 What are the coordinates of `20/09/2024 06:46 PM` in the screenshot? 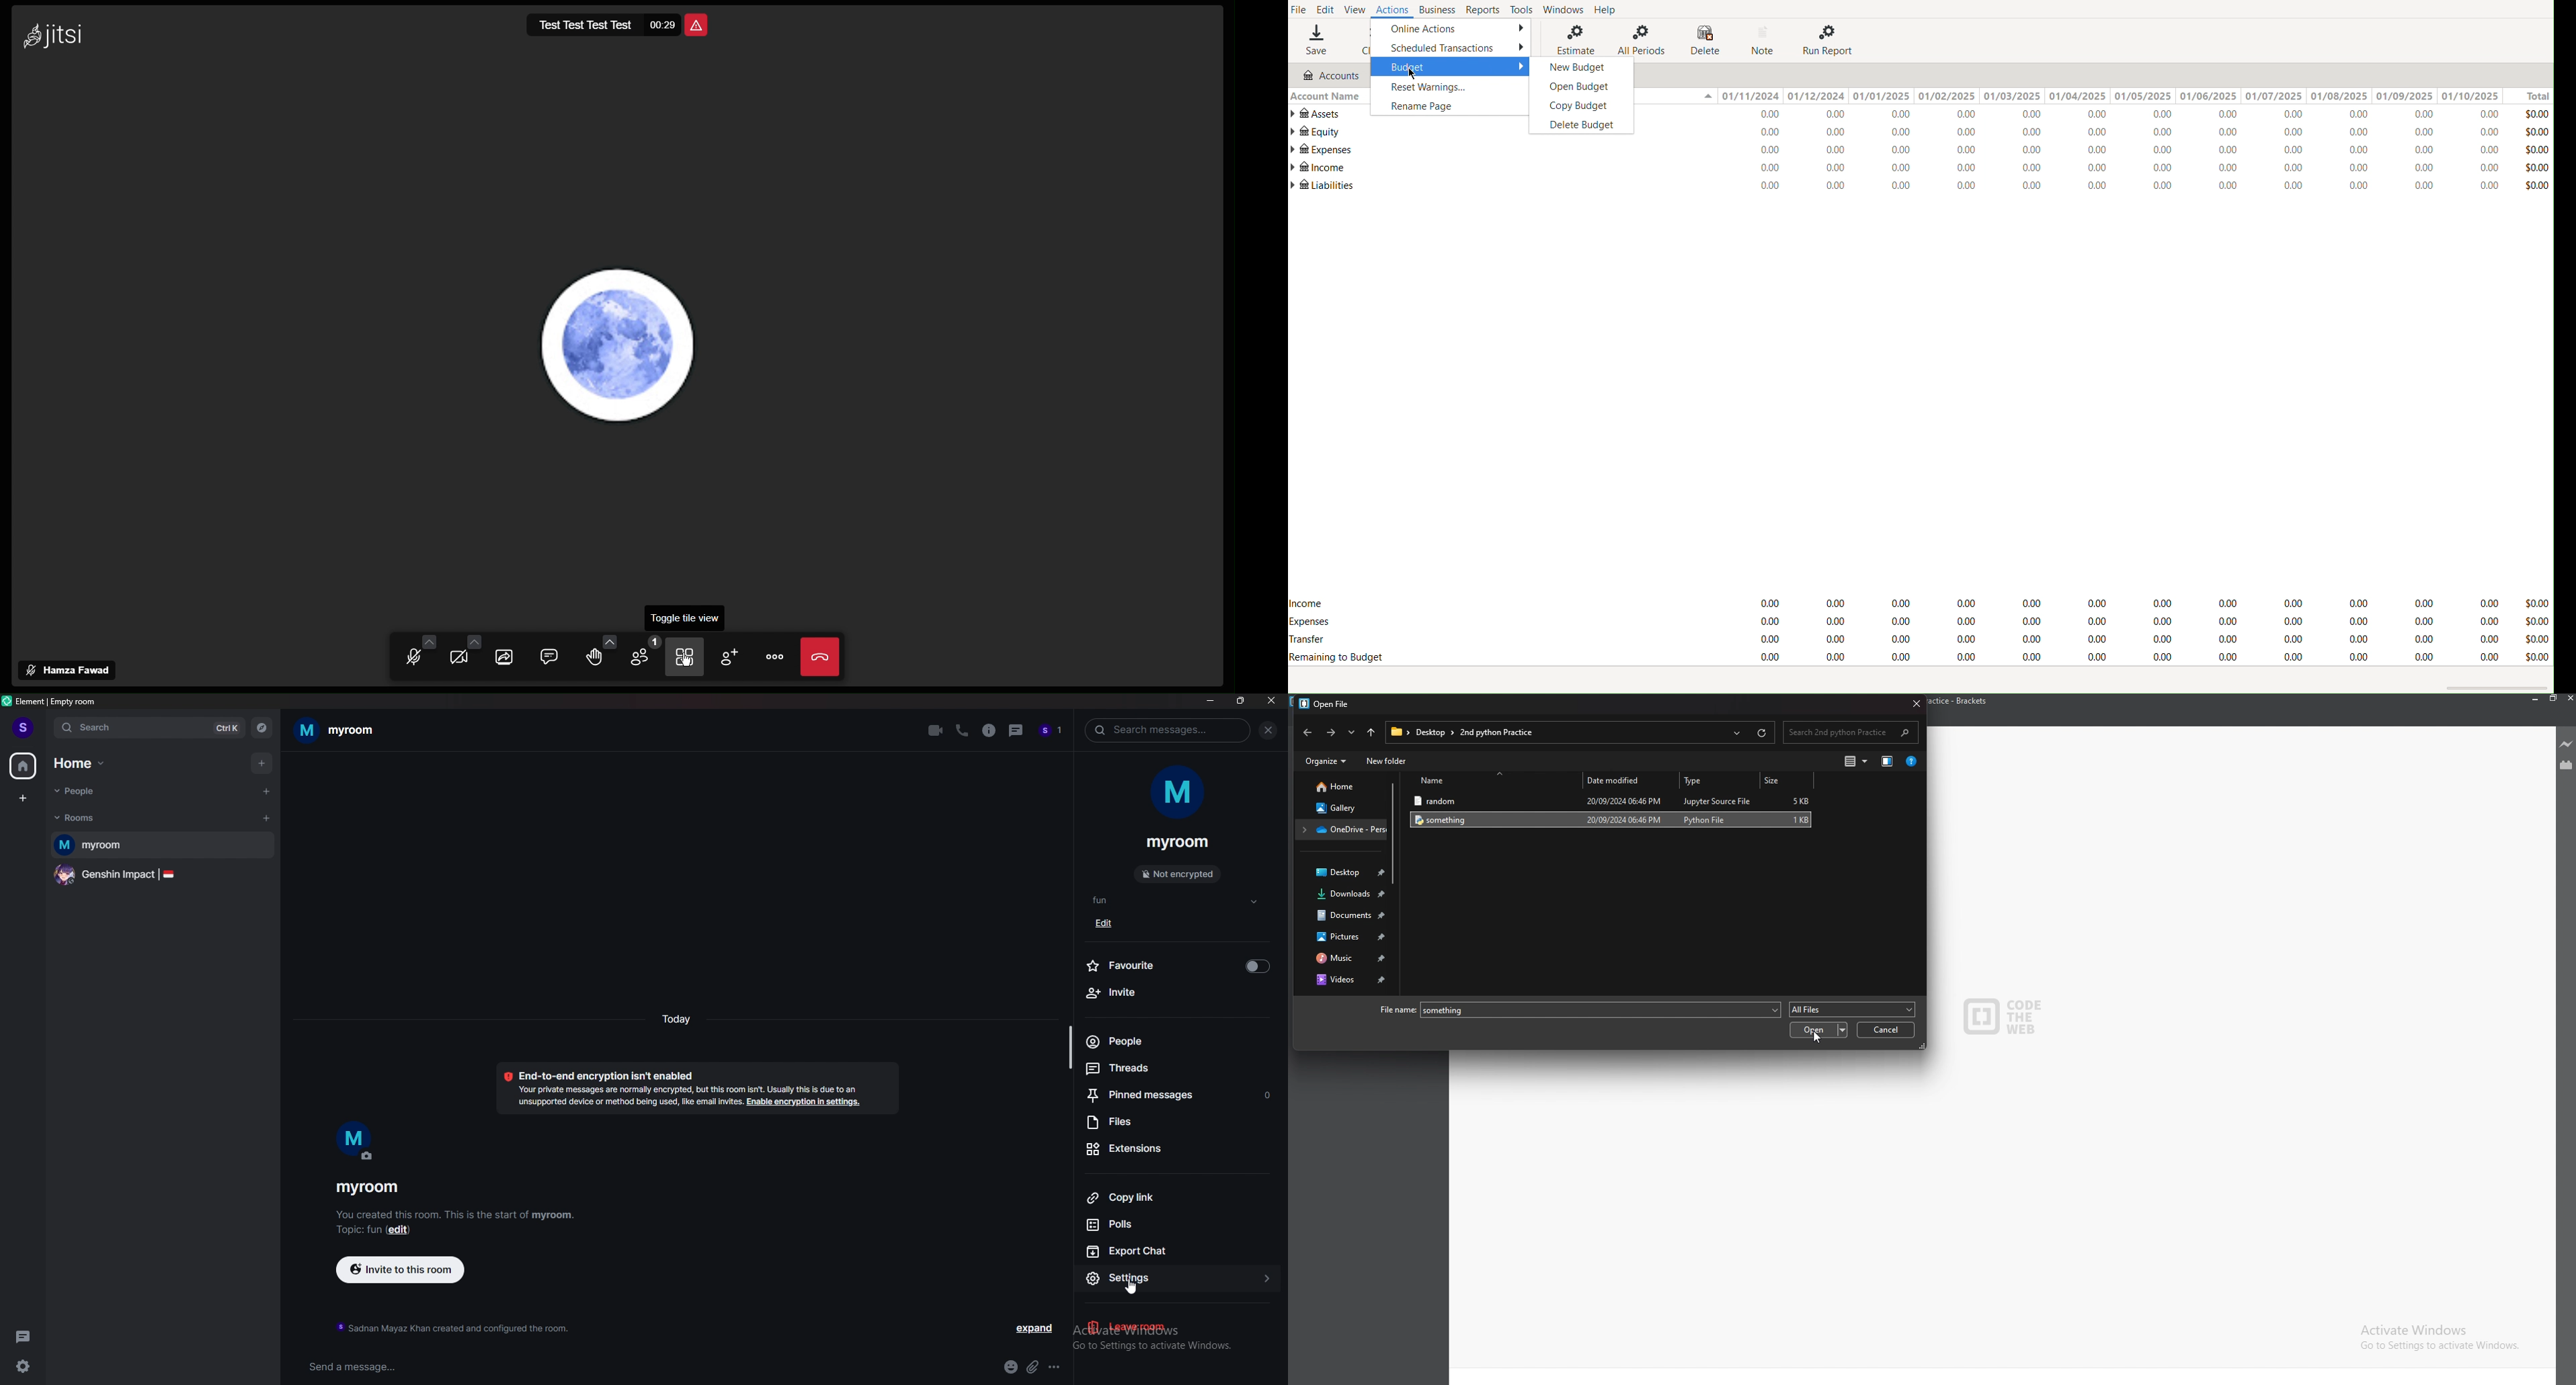 It's located at (1622, 800).